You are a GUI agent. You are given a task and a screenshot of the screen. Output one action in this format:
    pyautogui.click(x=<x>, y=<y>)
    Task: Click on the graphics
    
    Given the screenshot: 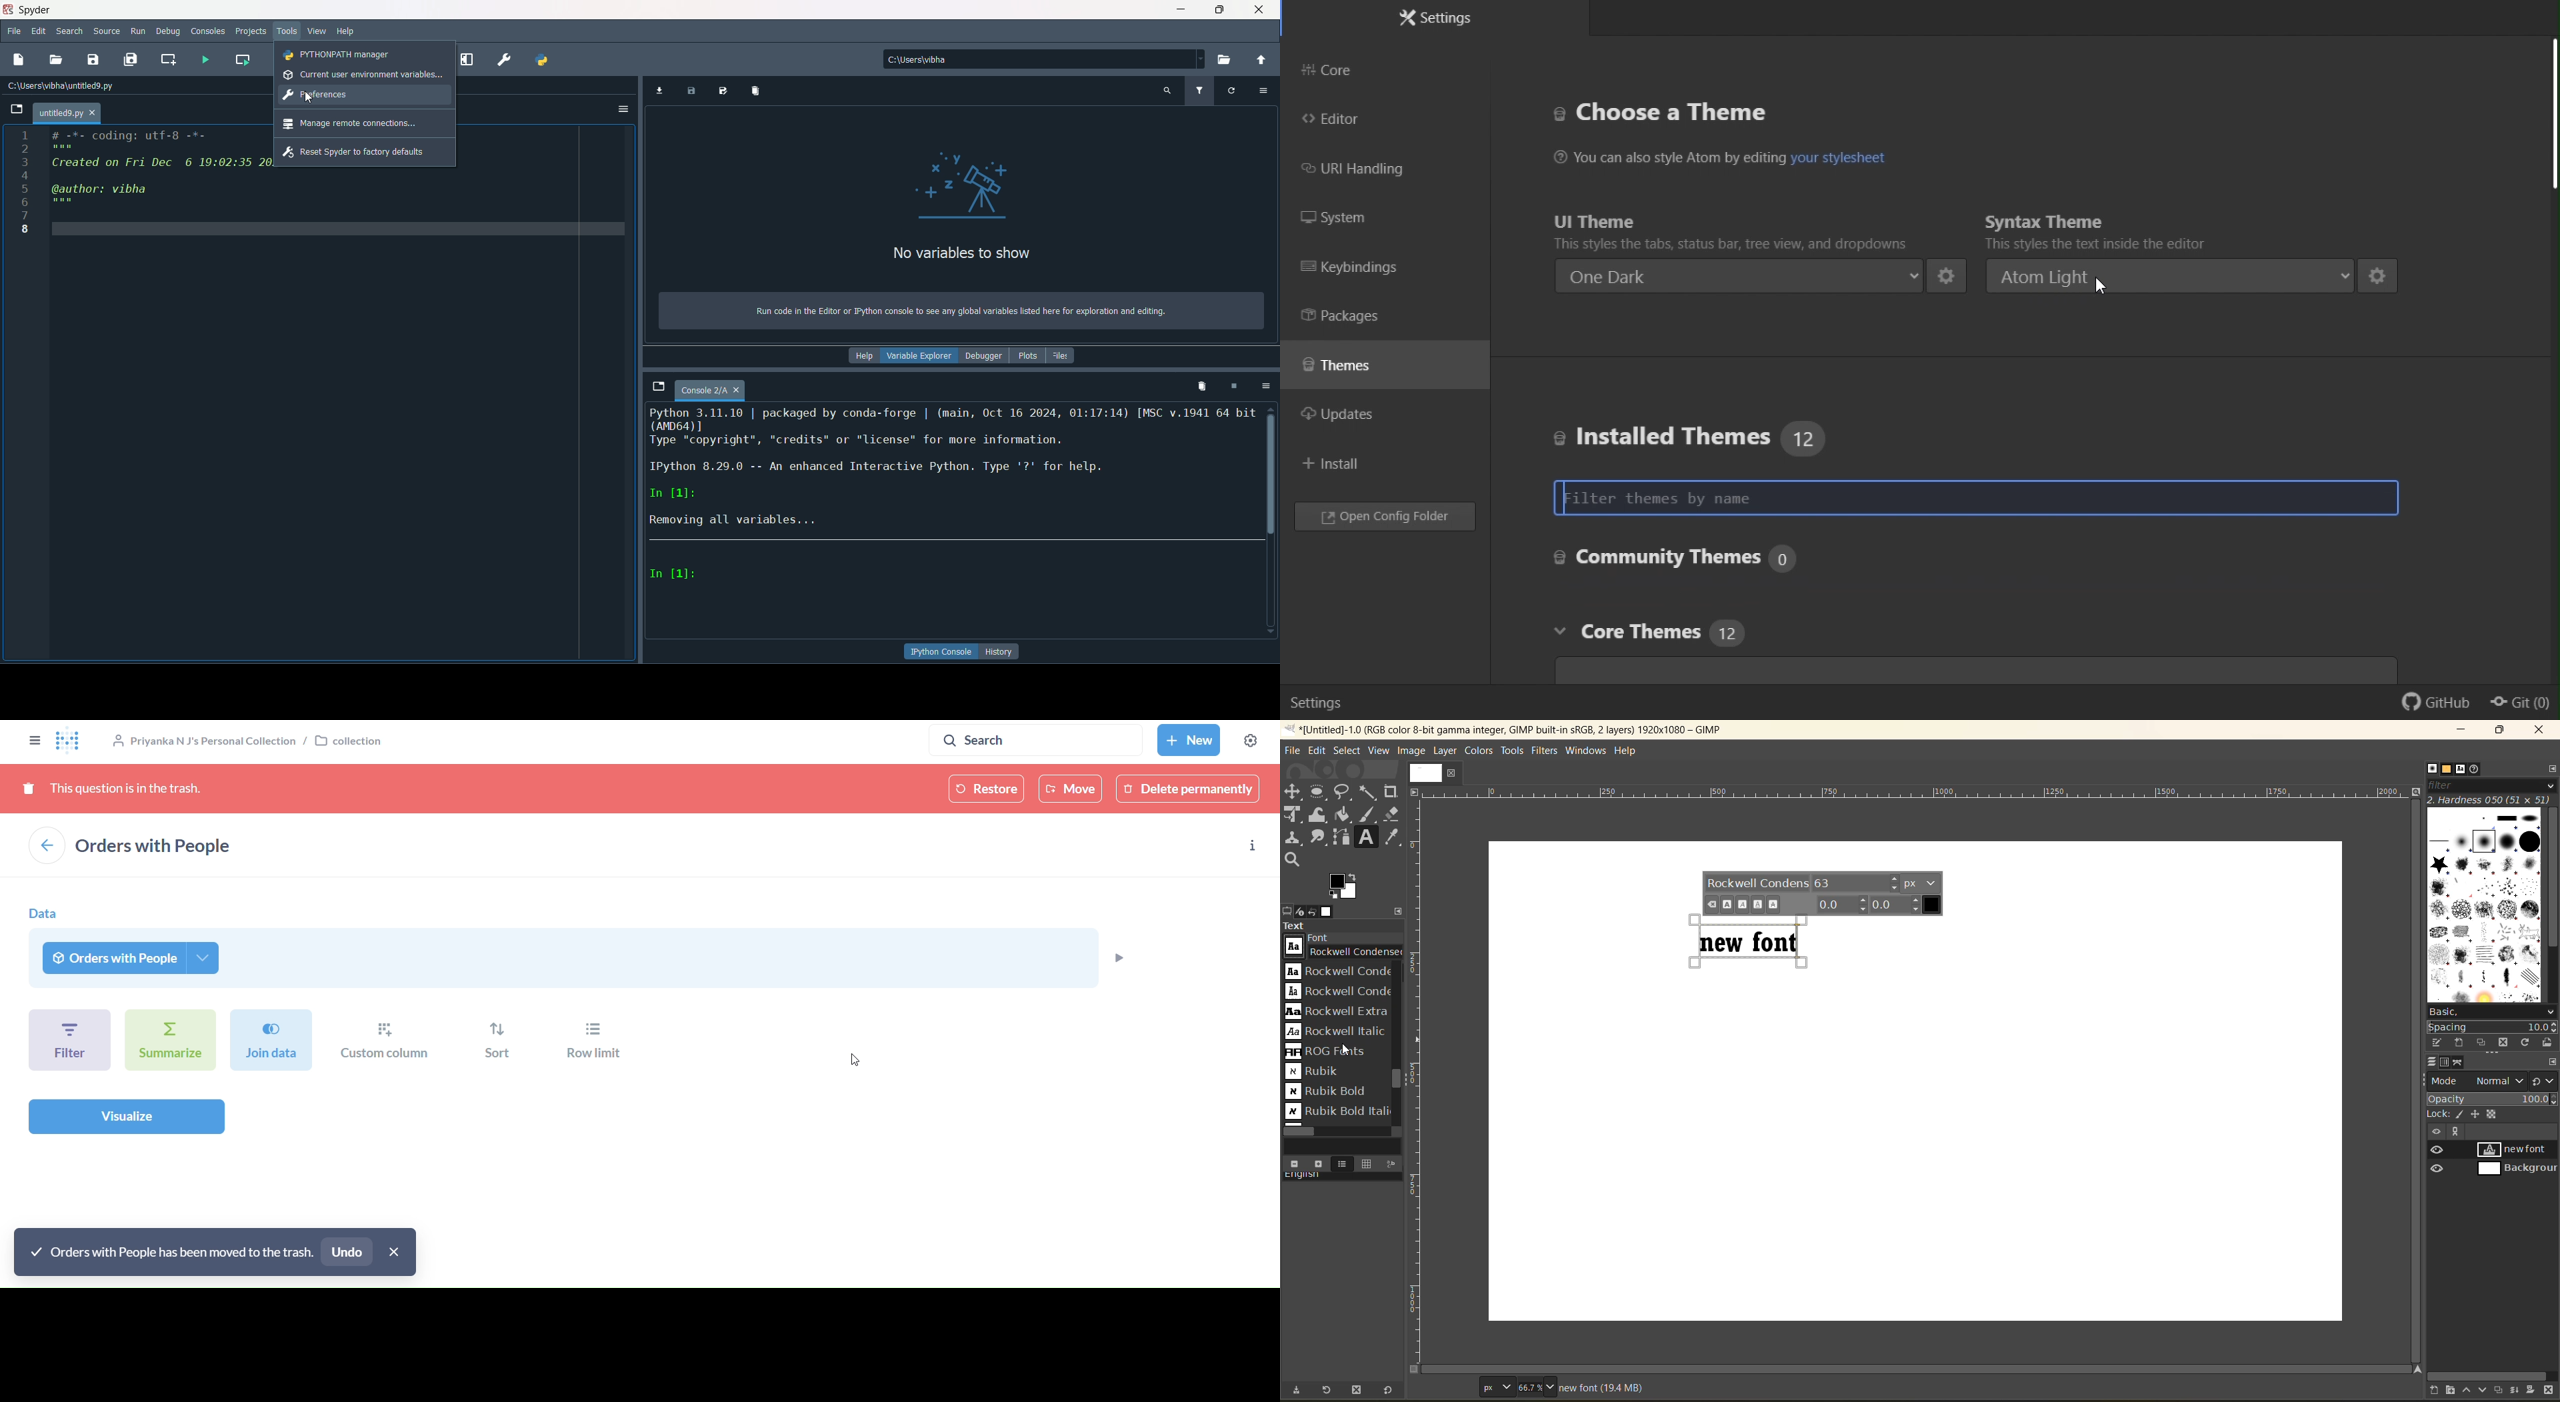 What is the action you would take?
    pyautogui.click(x=967, y=183)
    